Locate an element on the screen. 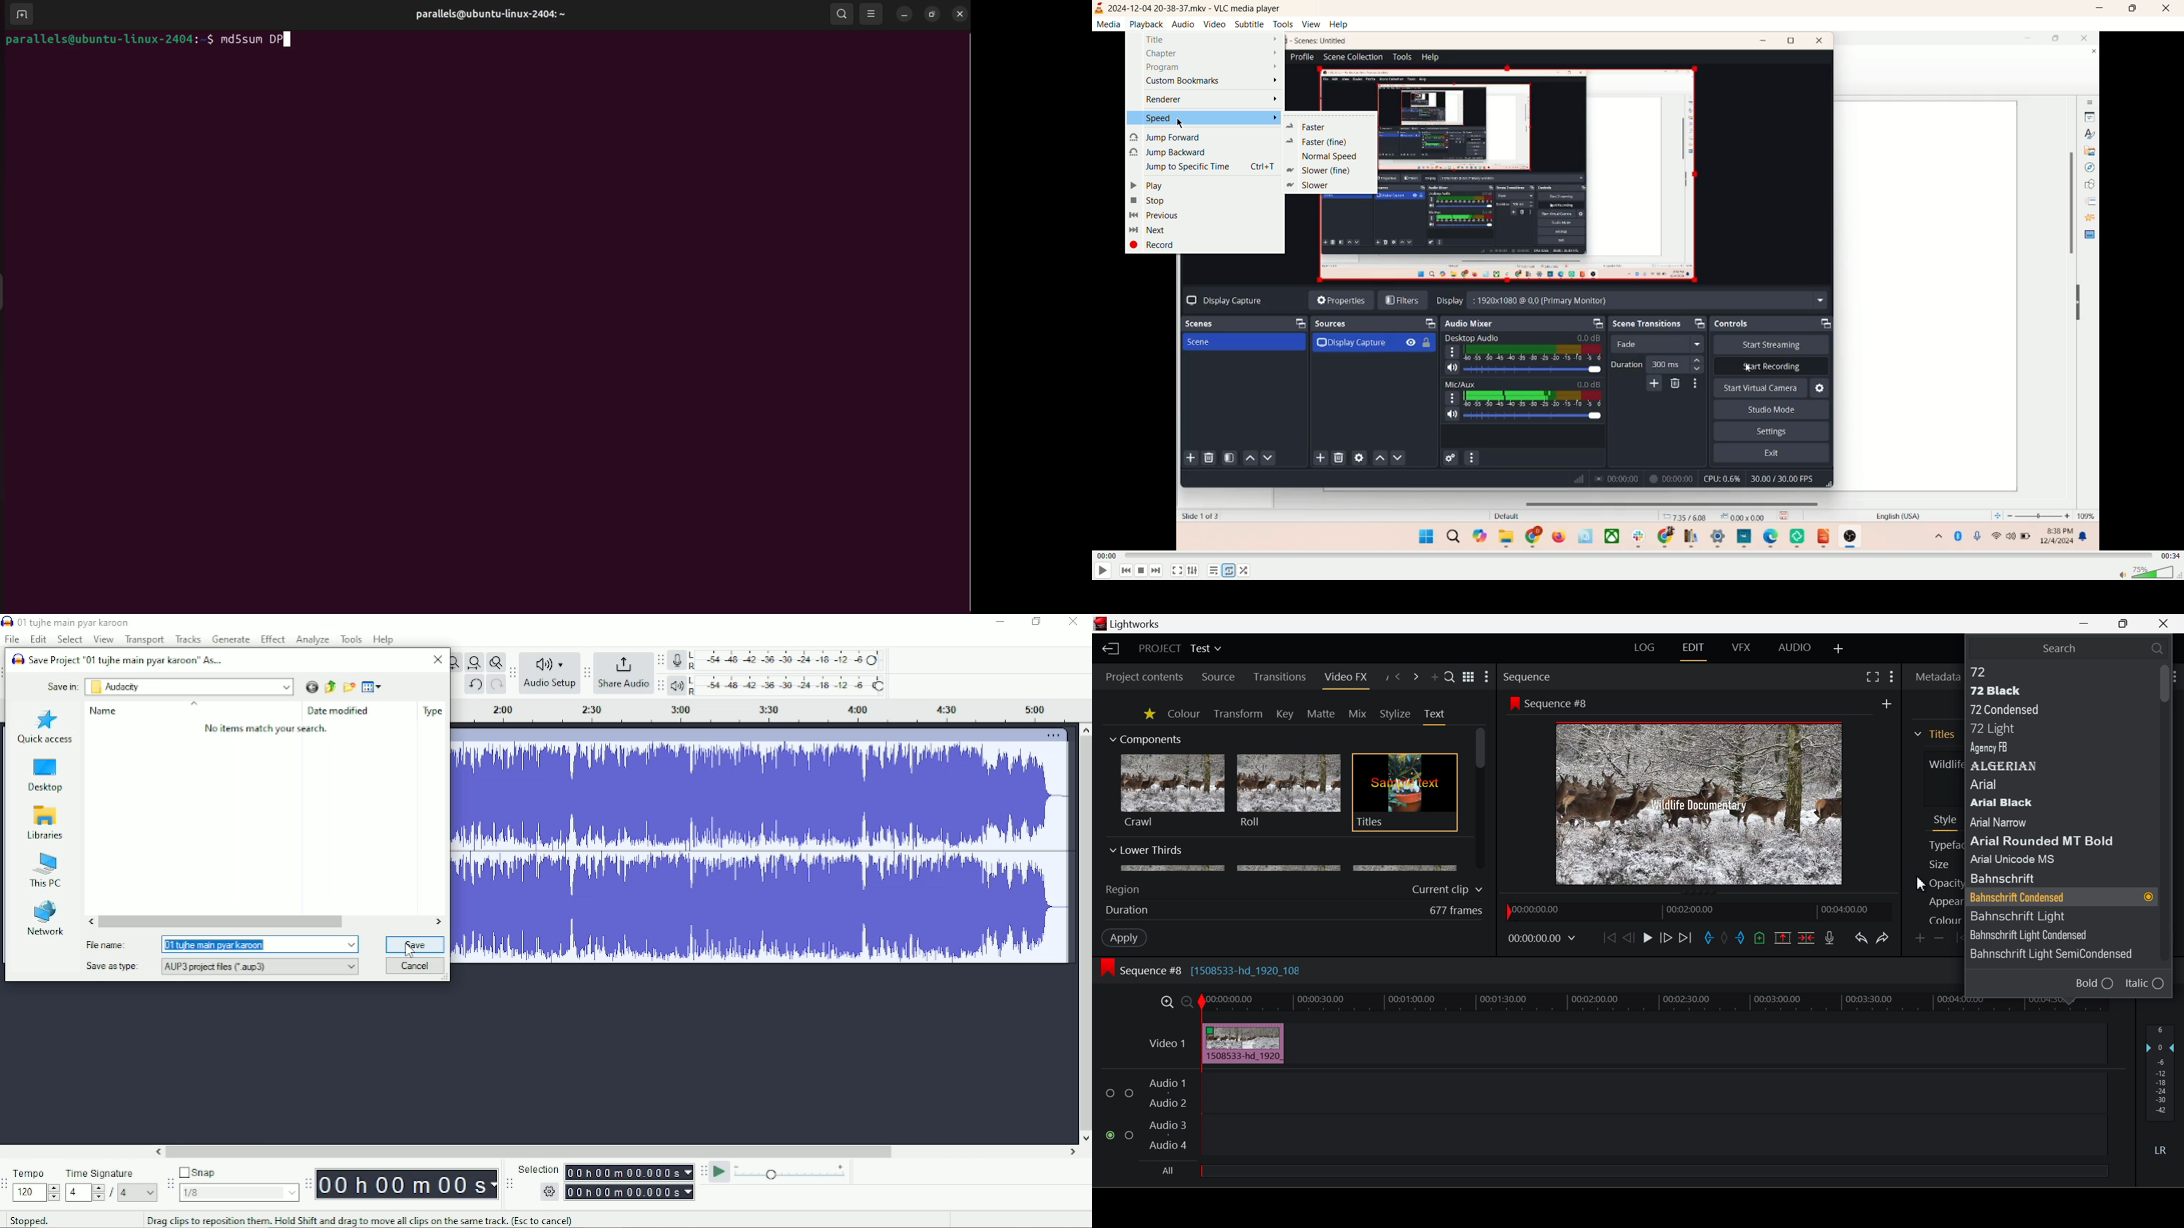 The image size is (2184, 1232). Zoom Out Timeline is located at coordinates (1188, 1004).